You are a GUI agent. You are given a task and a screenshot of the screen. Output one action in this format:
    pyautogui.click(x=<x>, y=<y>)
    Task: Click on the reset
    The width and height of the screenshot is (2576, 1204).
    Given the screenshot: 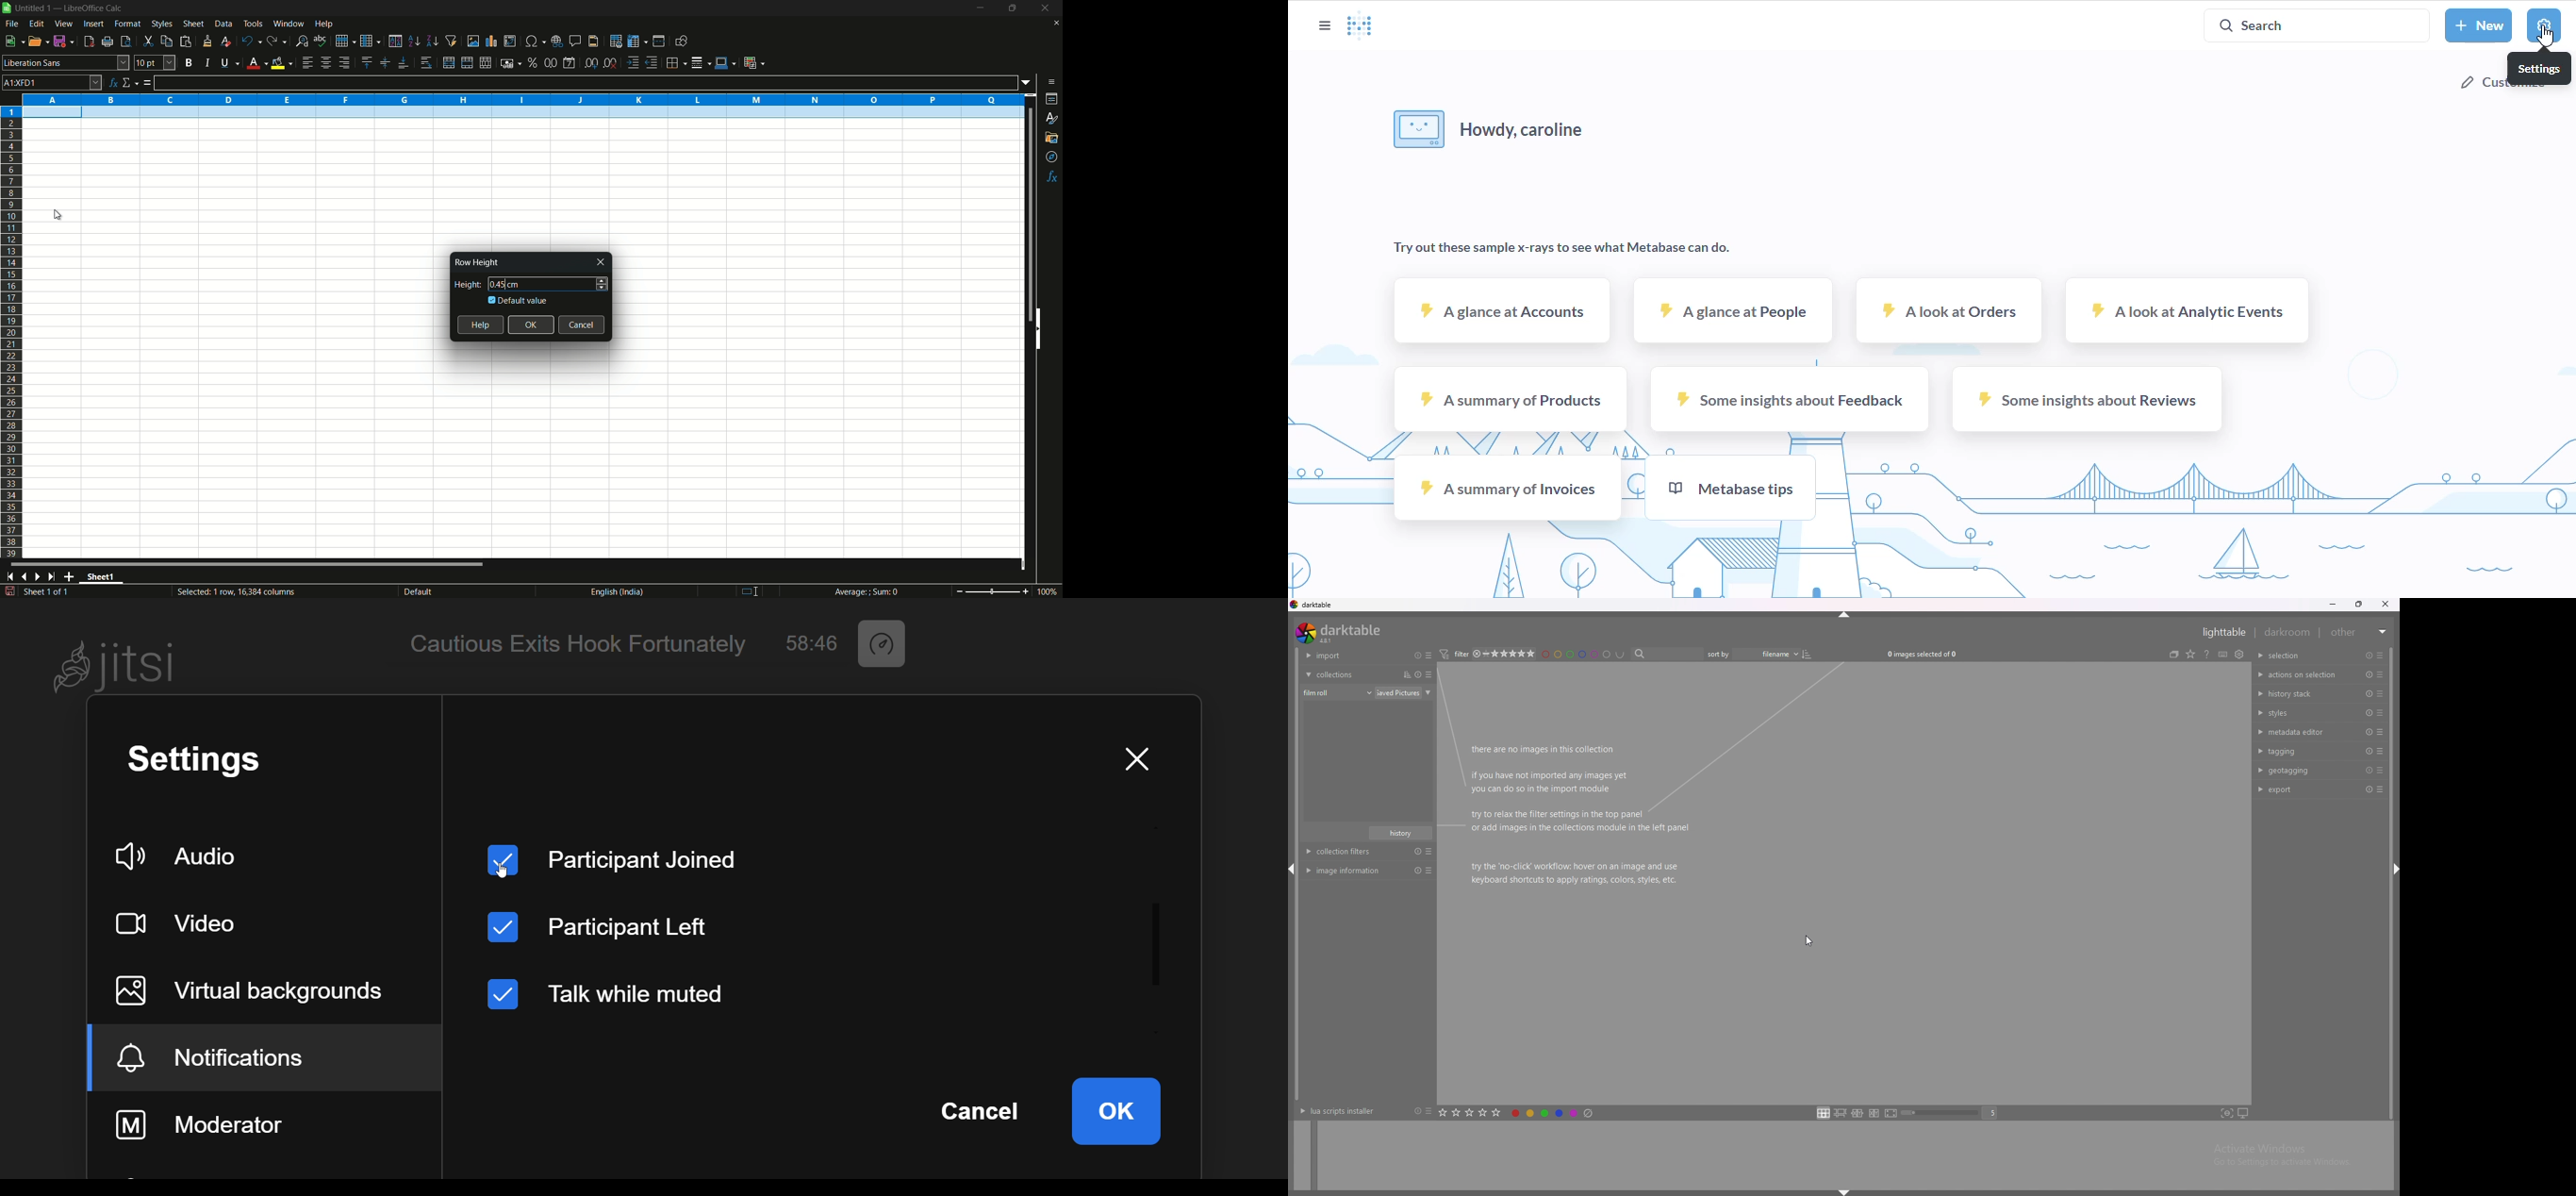 What is the action you would take?
    pyautogui.click(x=1415, y=1111)
    